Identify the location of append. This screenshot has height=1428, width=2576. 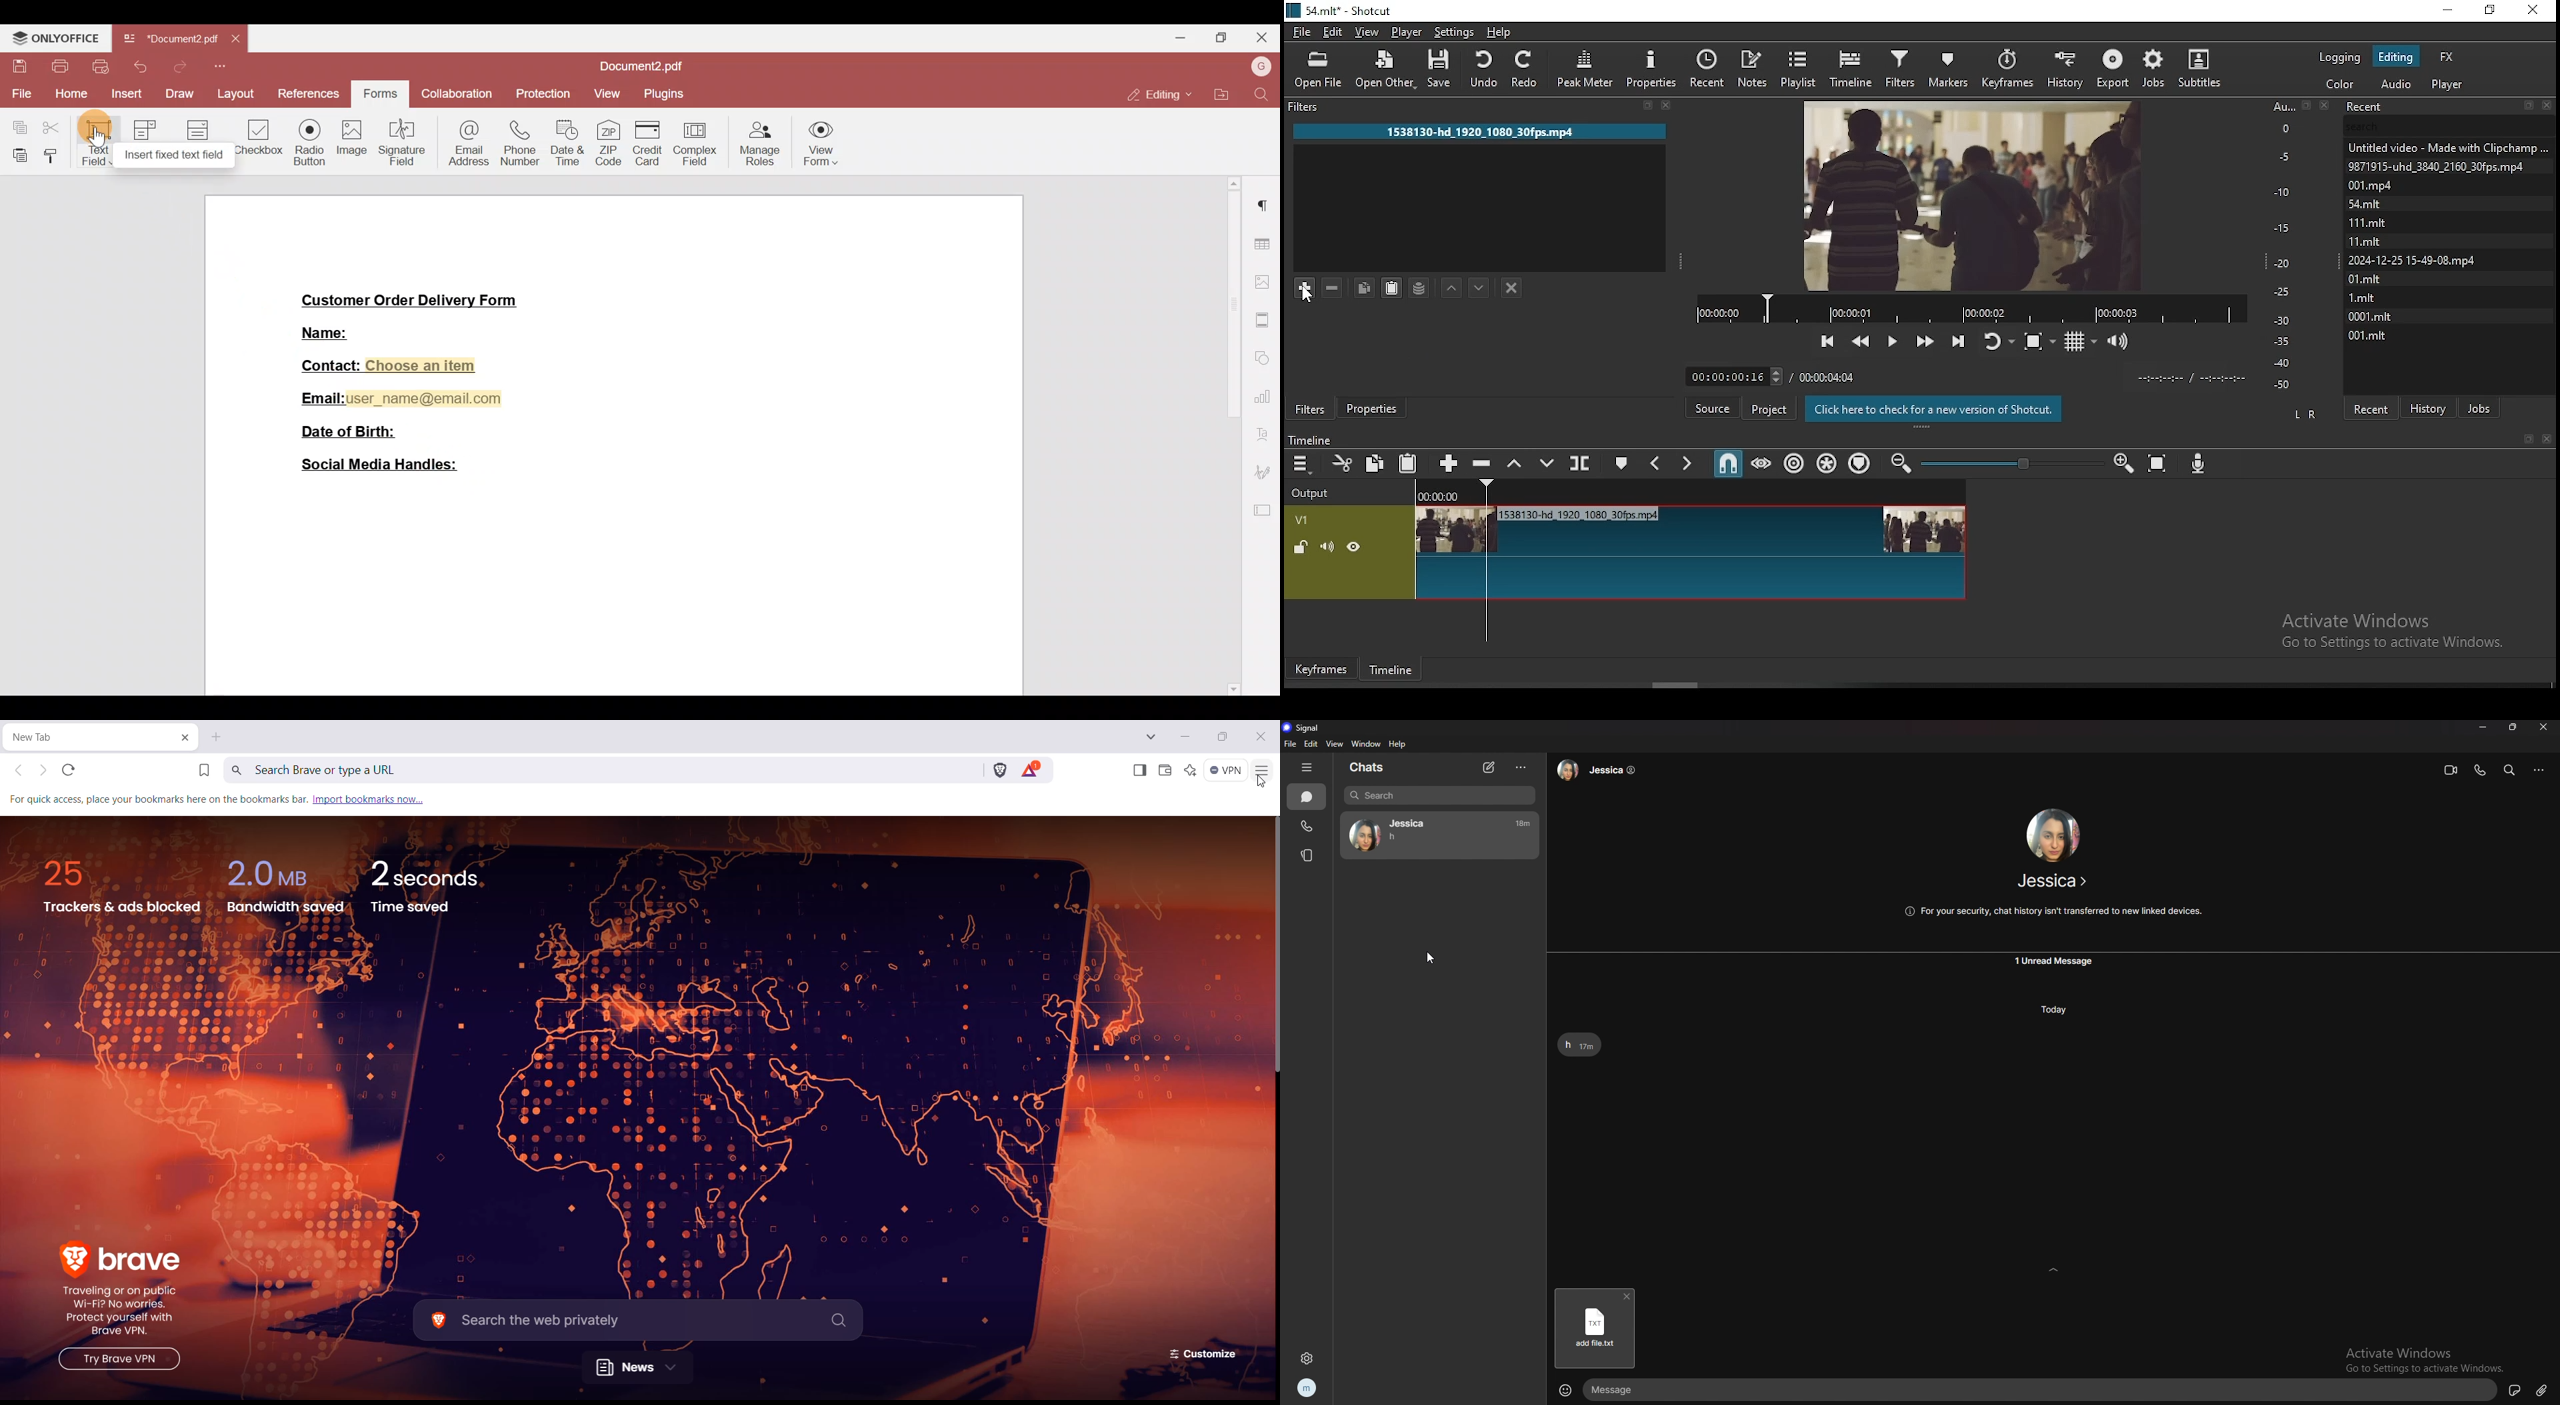
(1446, 461).